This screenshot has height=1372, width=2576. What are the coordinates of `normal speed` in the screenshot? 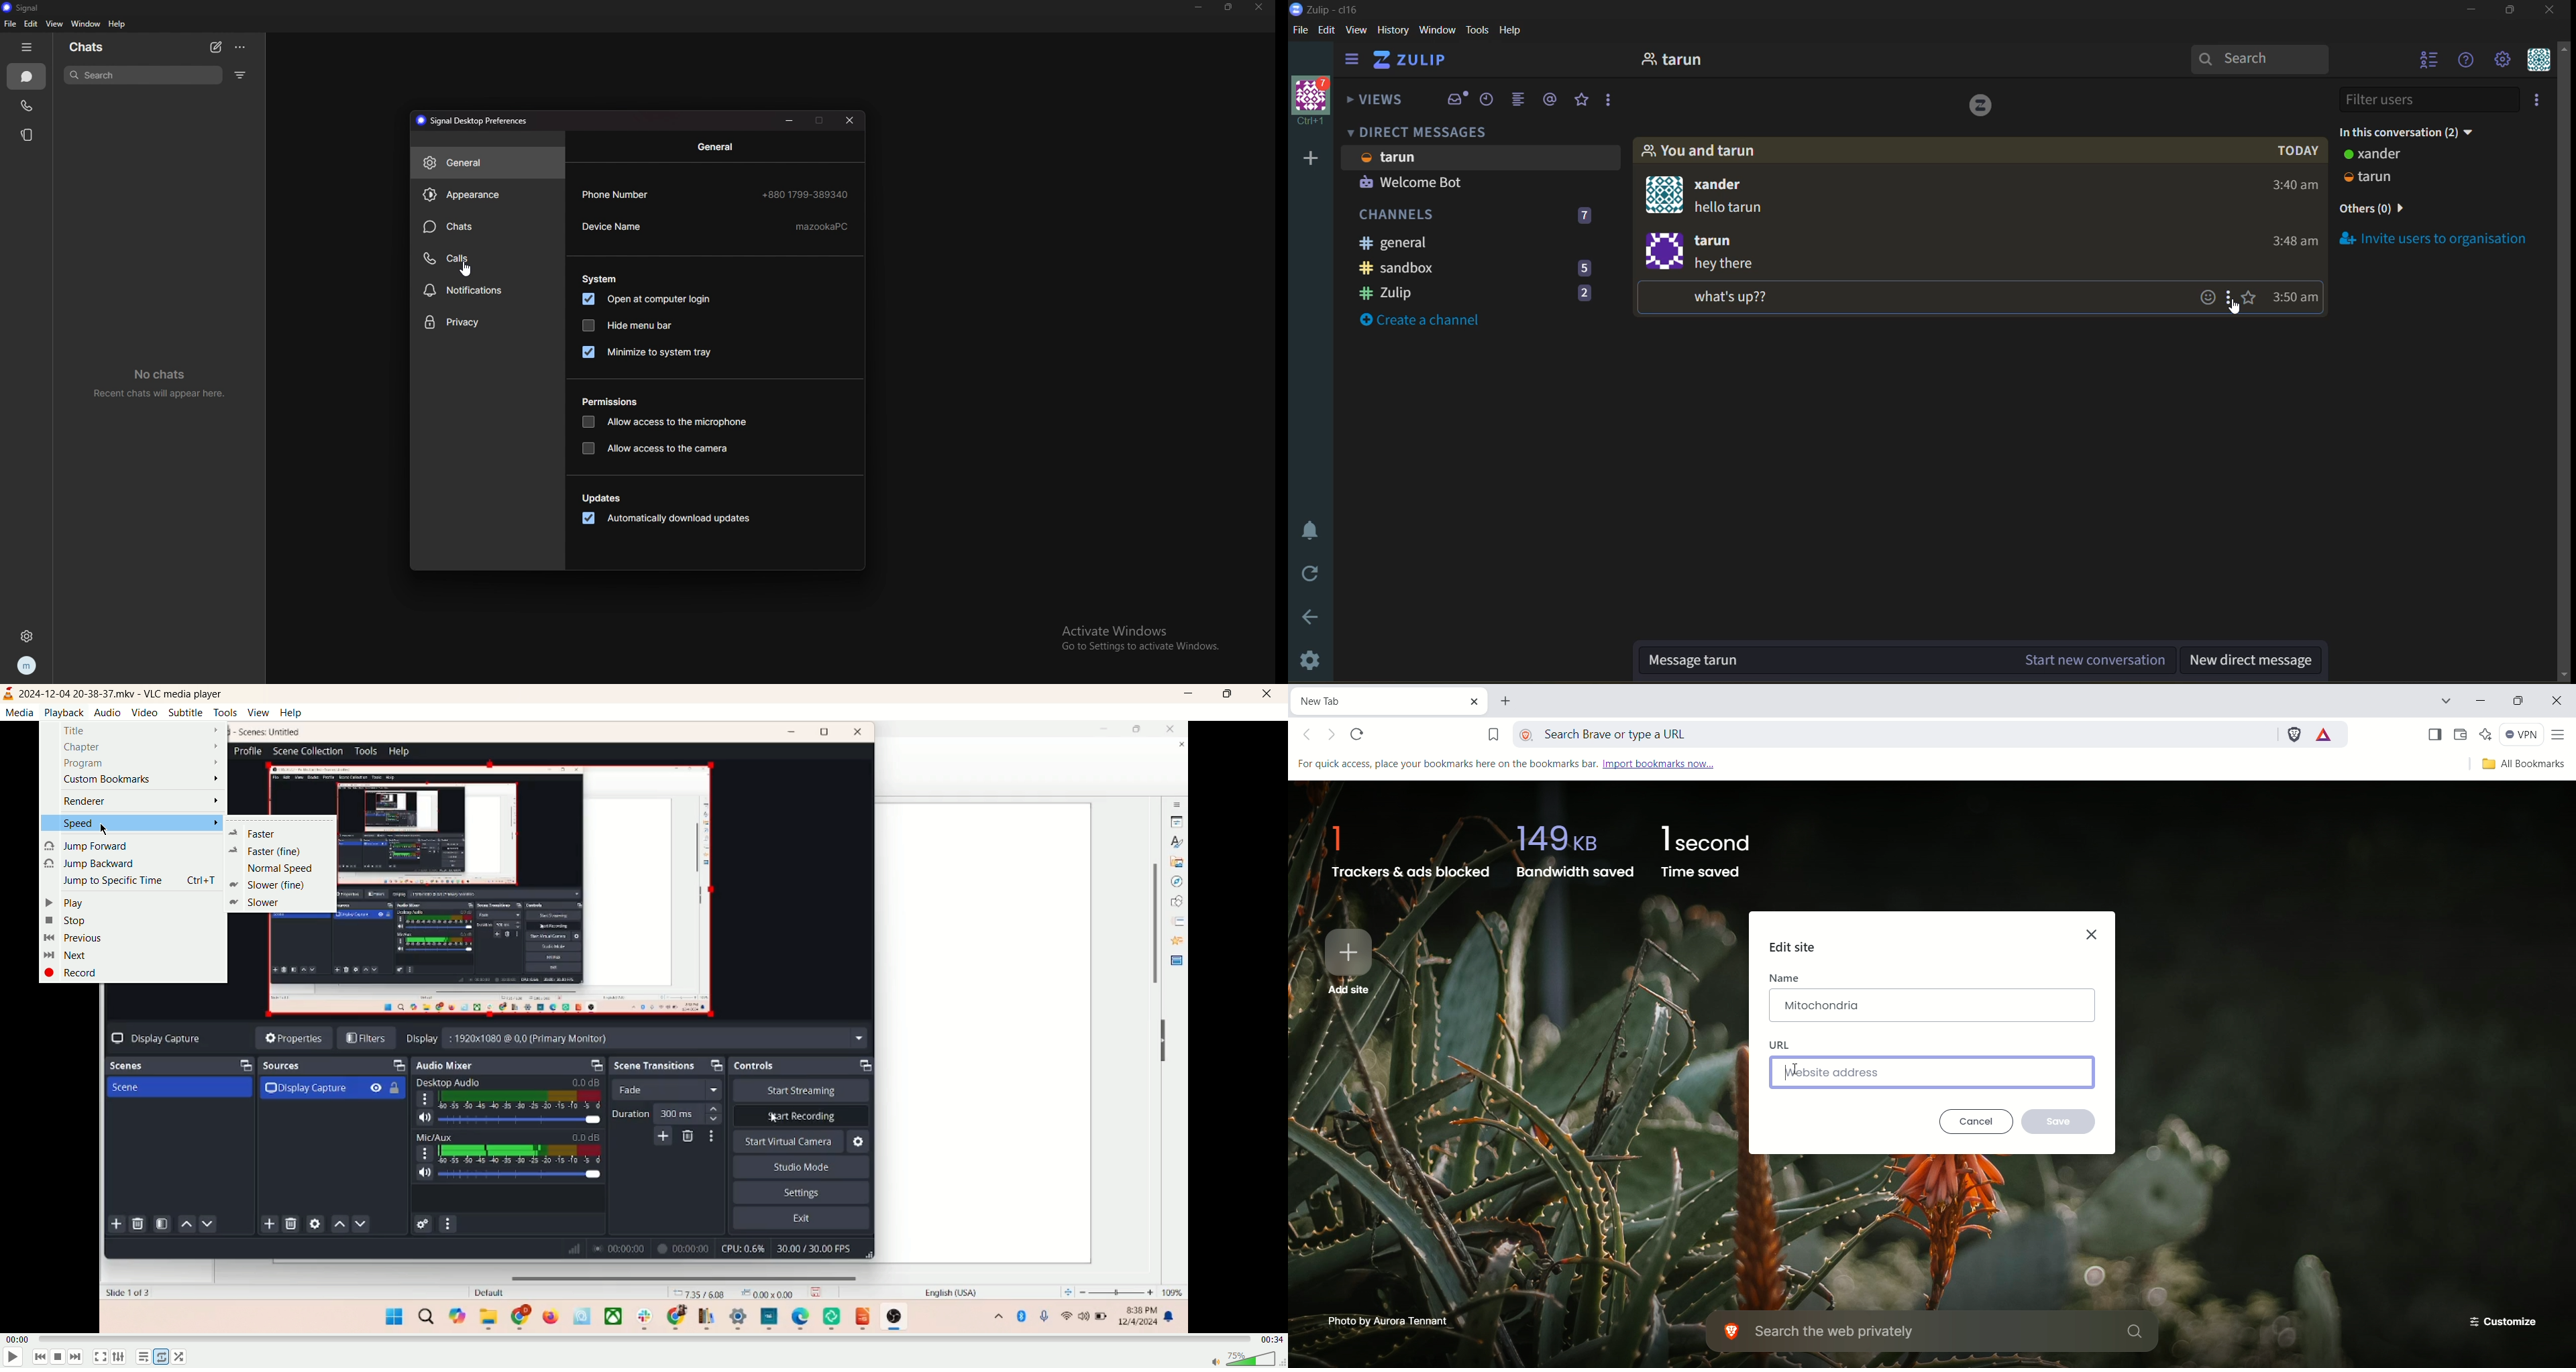 It's located at (282, 869).